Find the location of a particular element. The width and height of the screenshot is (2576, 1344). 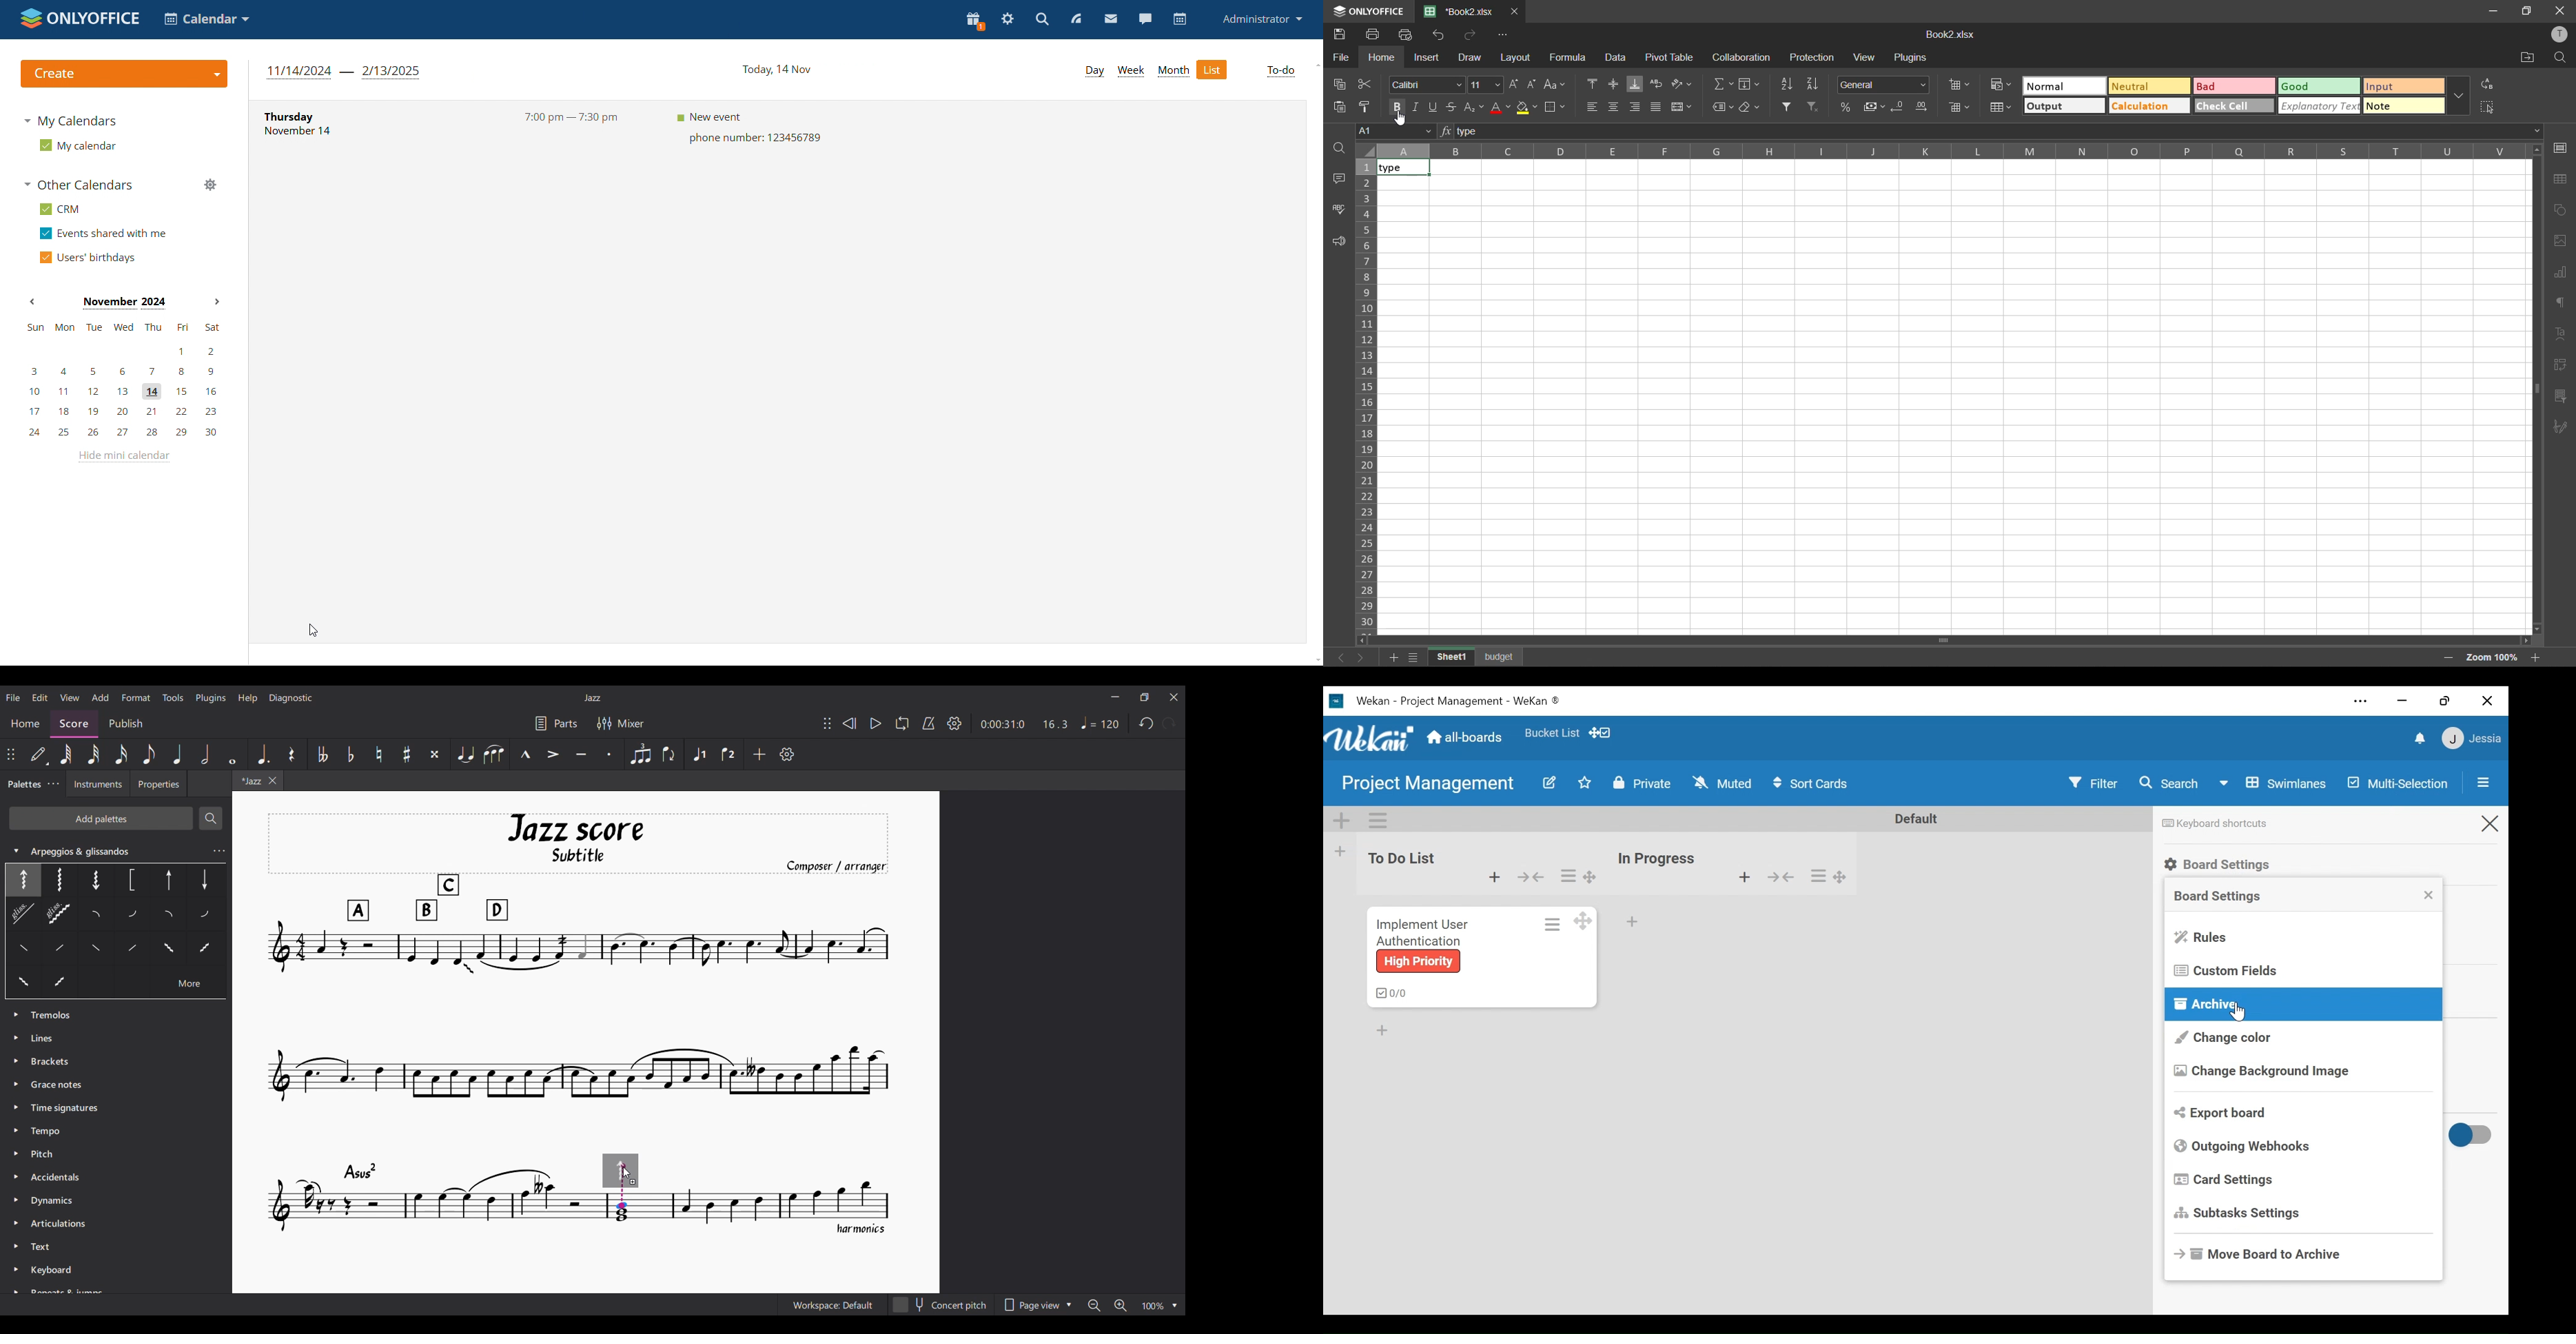

Change Background image is located at coordinates (2266, 1072).